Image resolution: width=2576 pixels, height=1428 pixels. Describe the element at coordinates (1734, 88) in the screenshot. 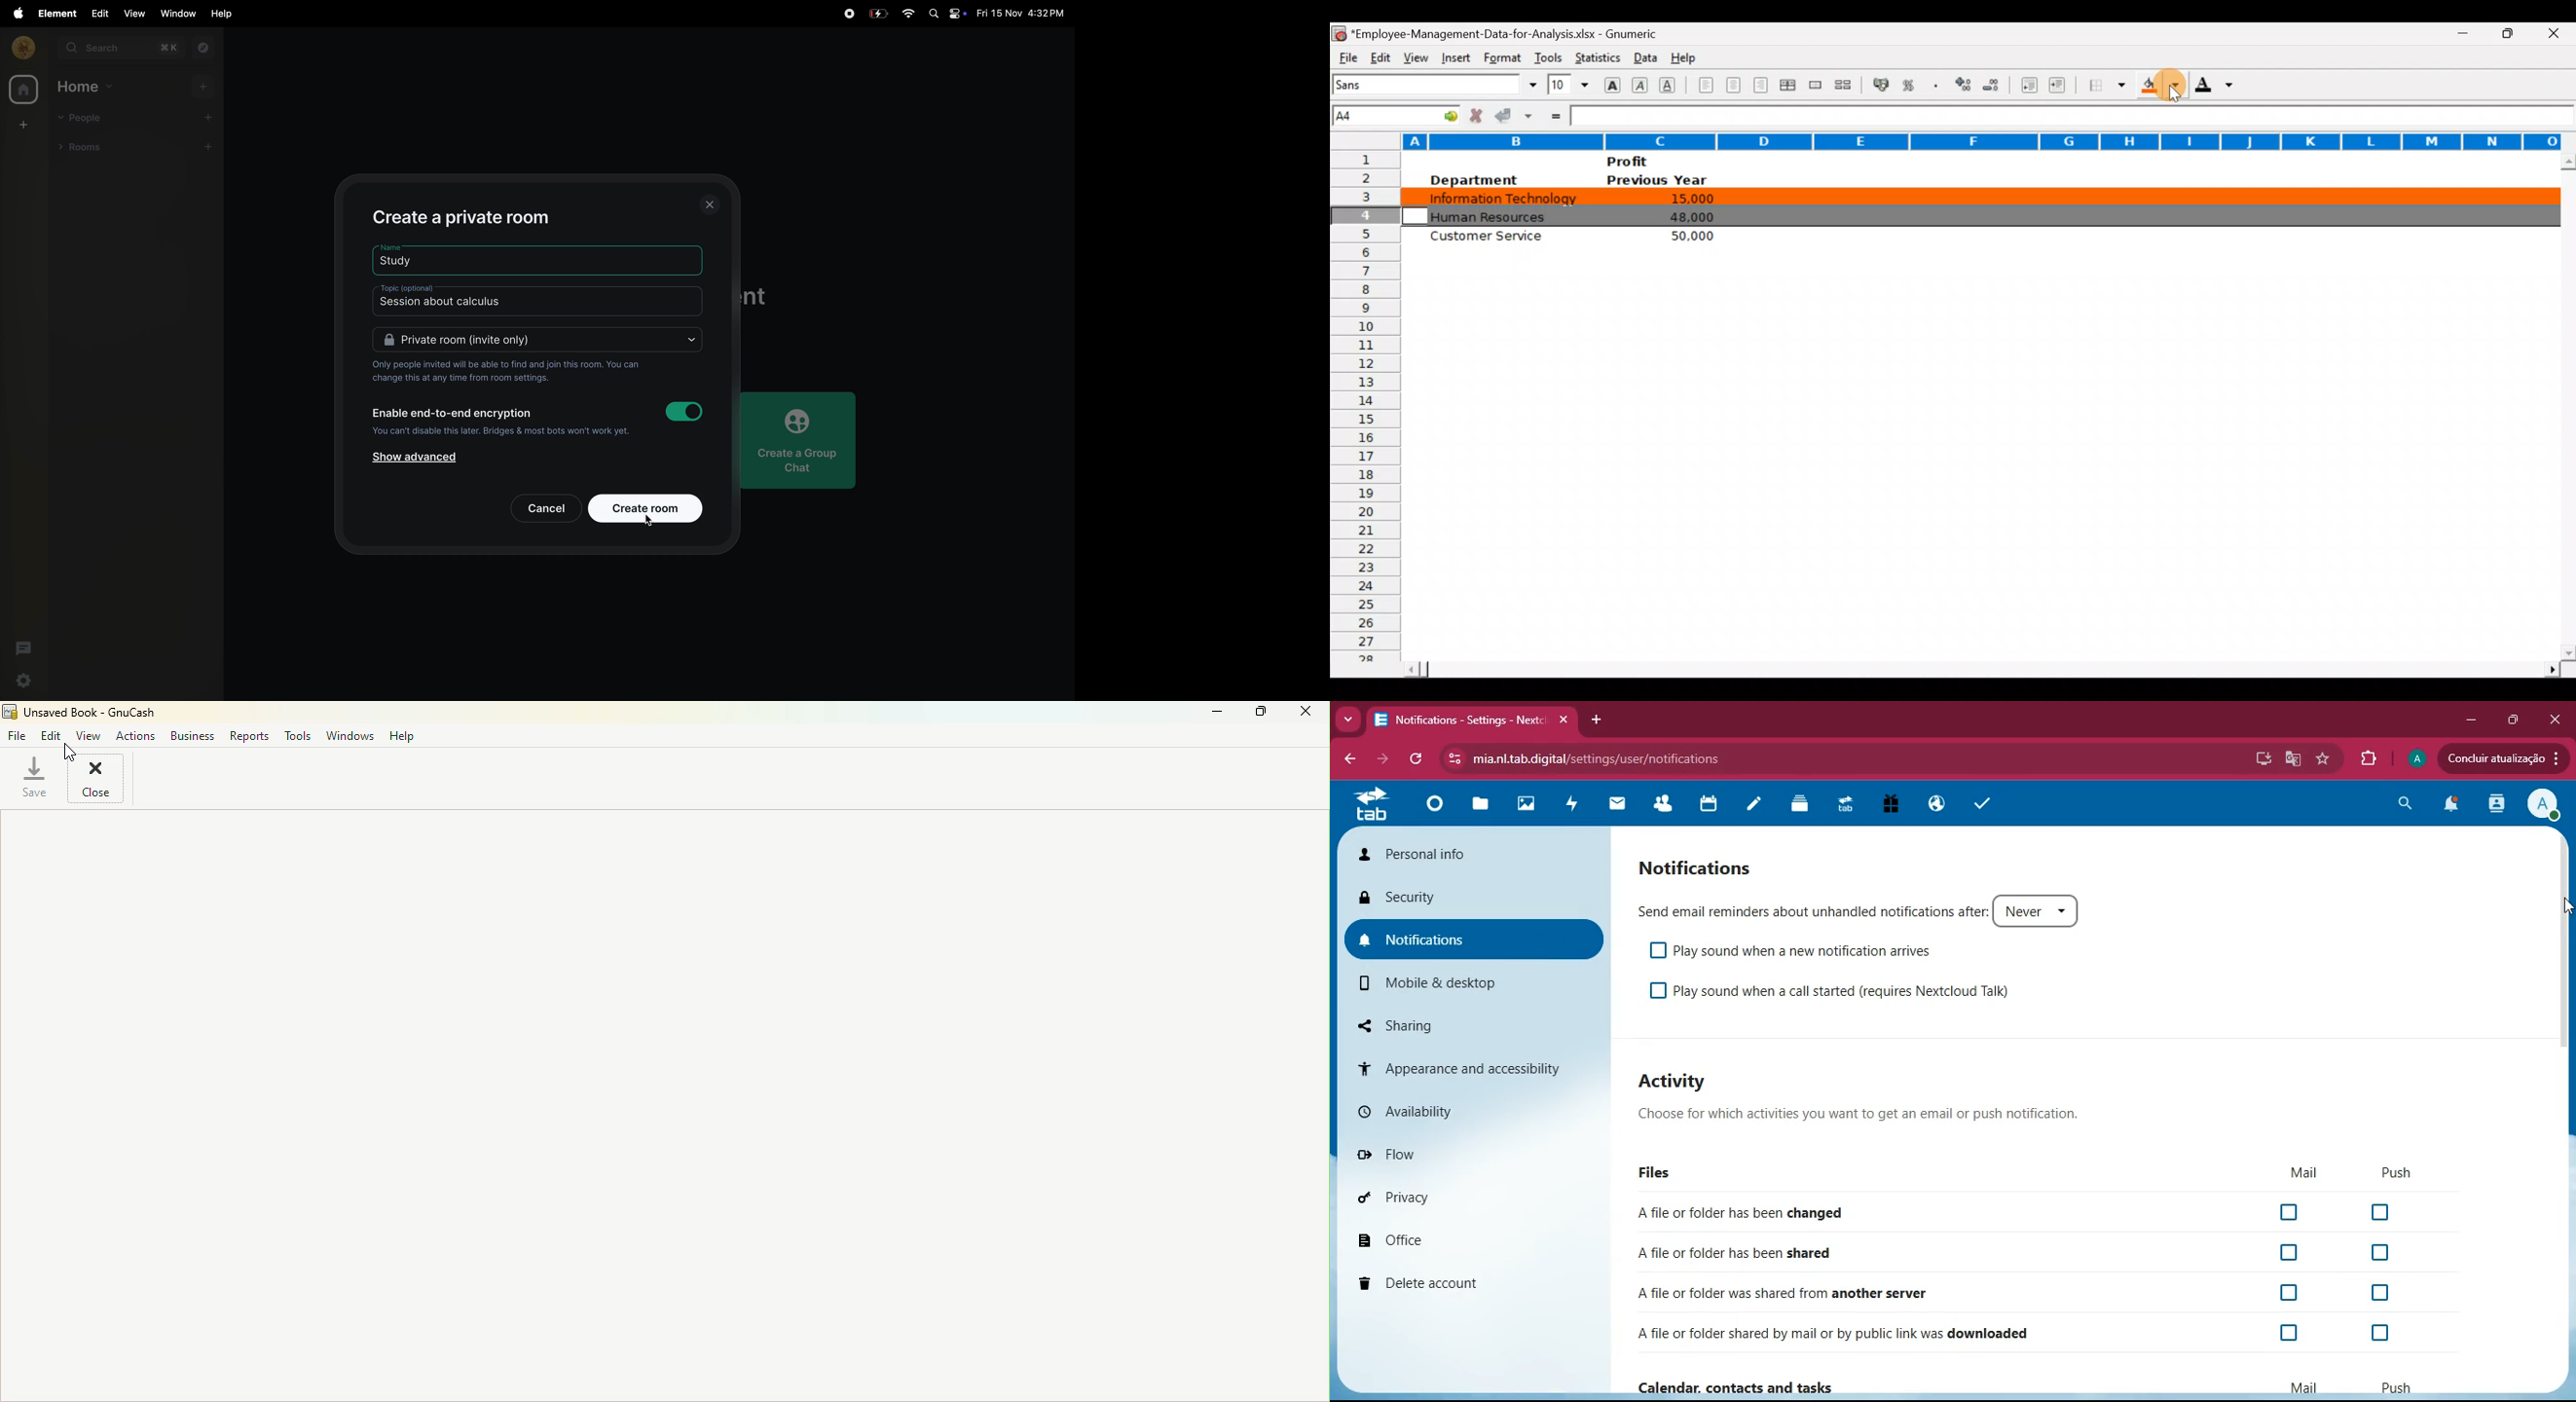

I see `Centre horizontally` at that location.